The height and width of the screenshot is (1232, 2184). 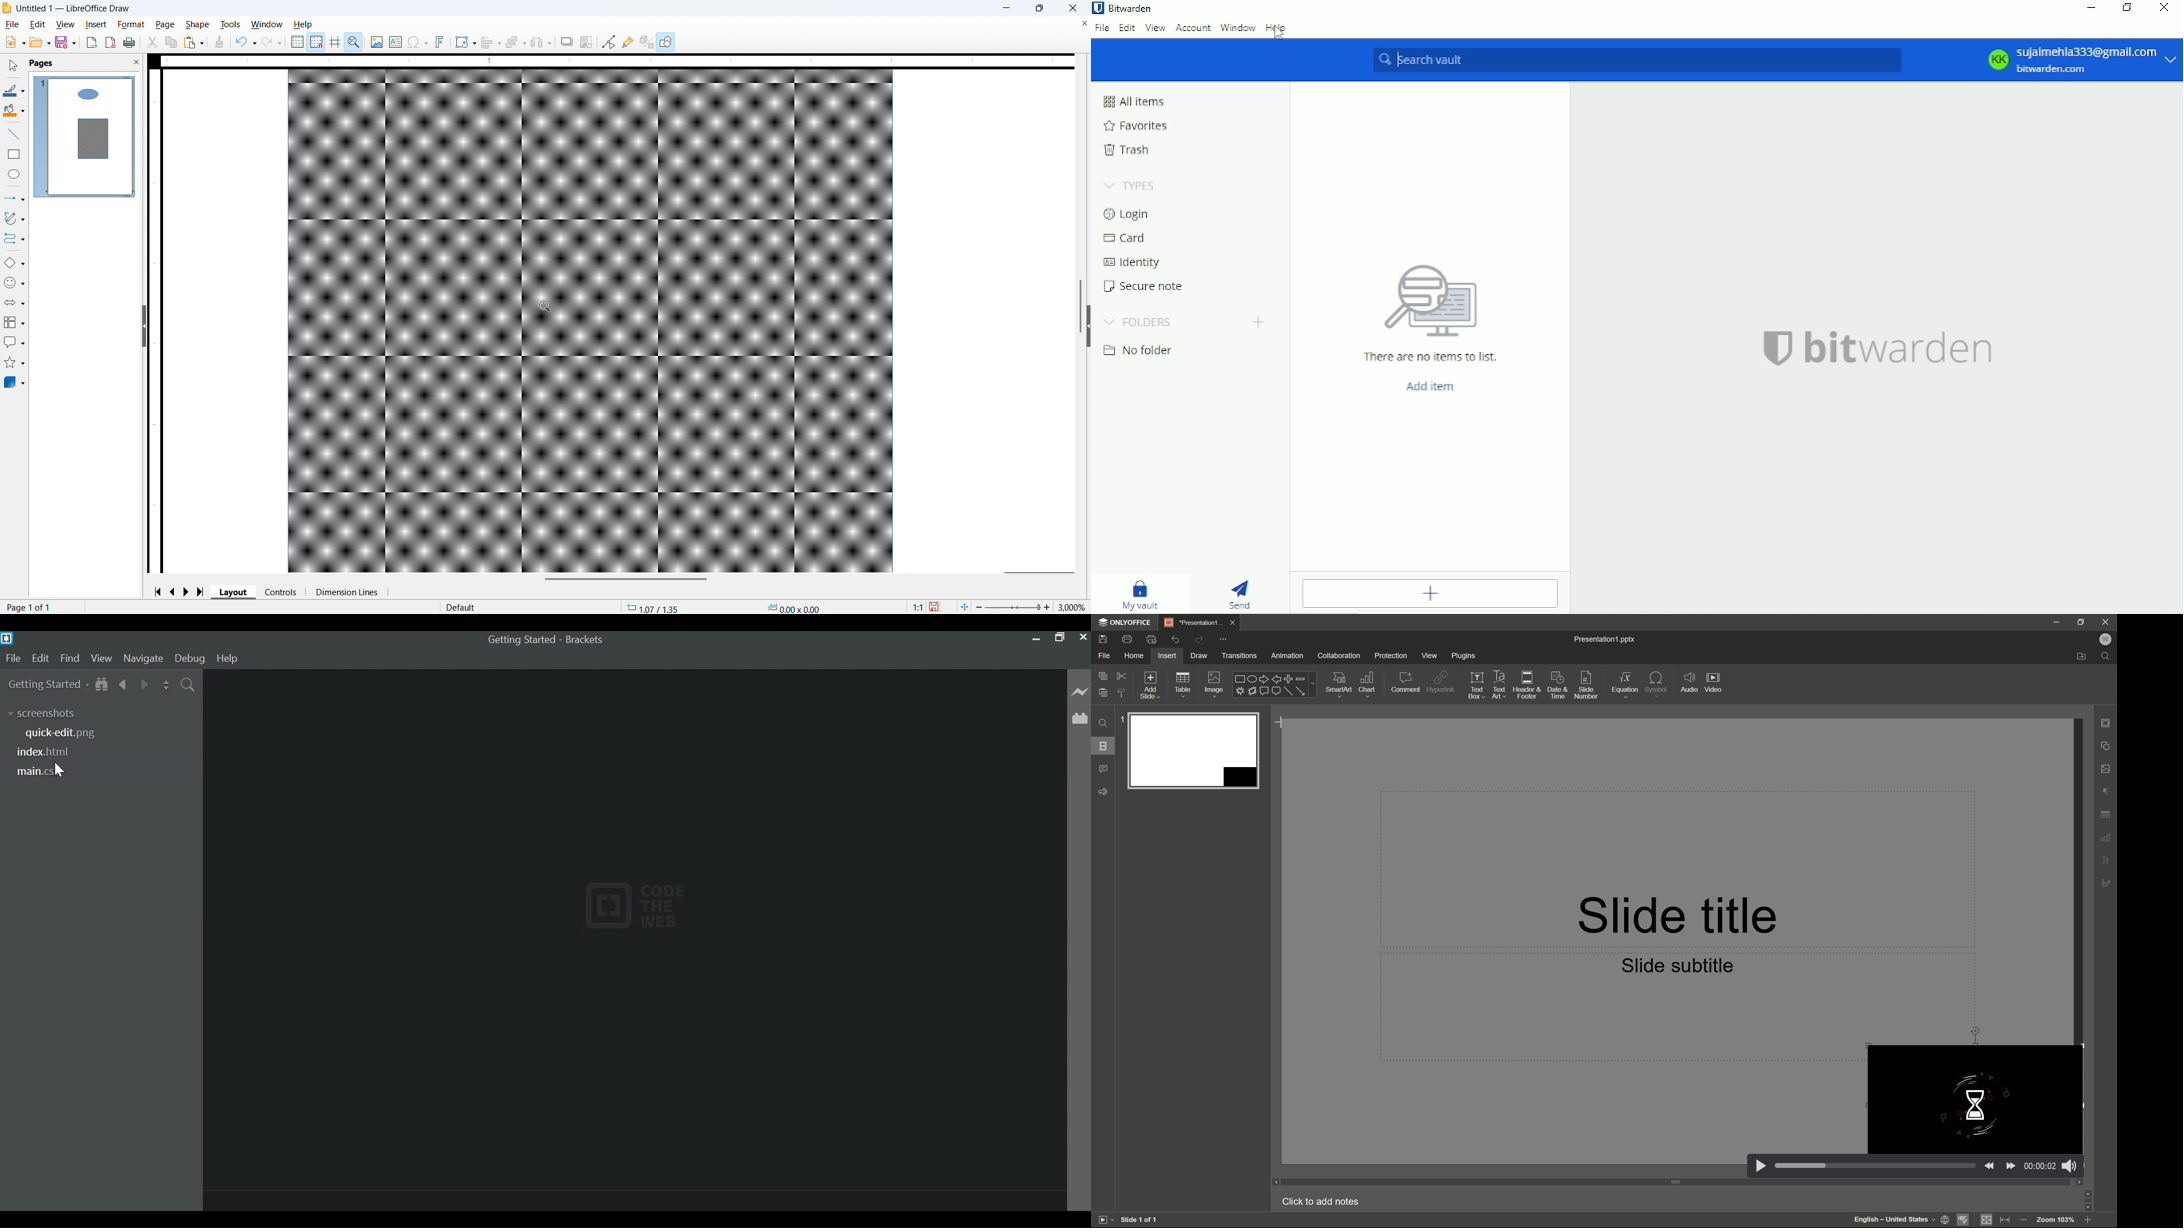 I want to click on Insert , so click(x=96, y=25).